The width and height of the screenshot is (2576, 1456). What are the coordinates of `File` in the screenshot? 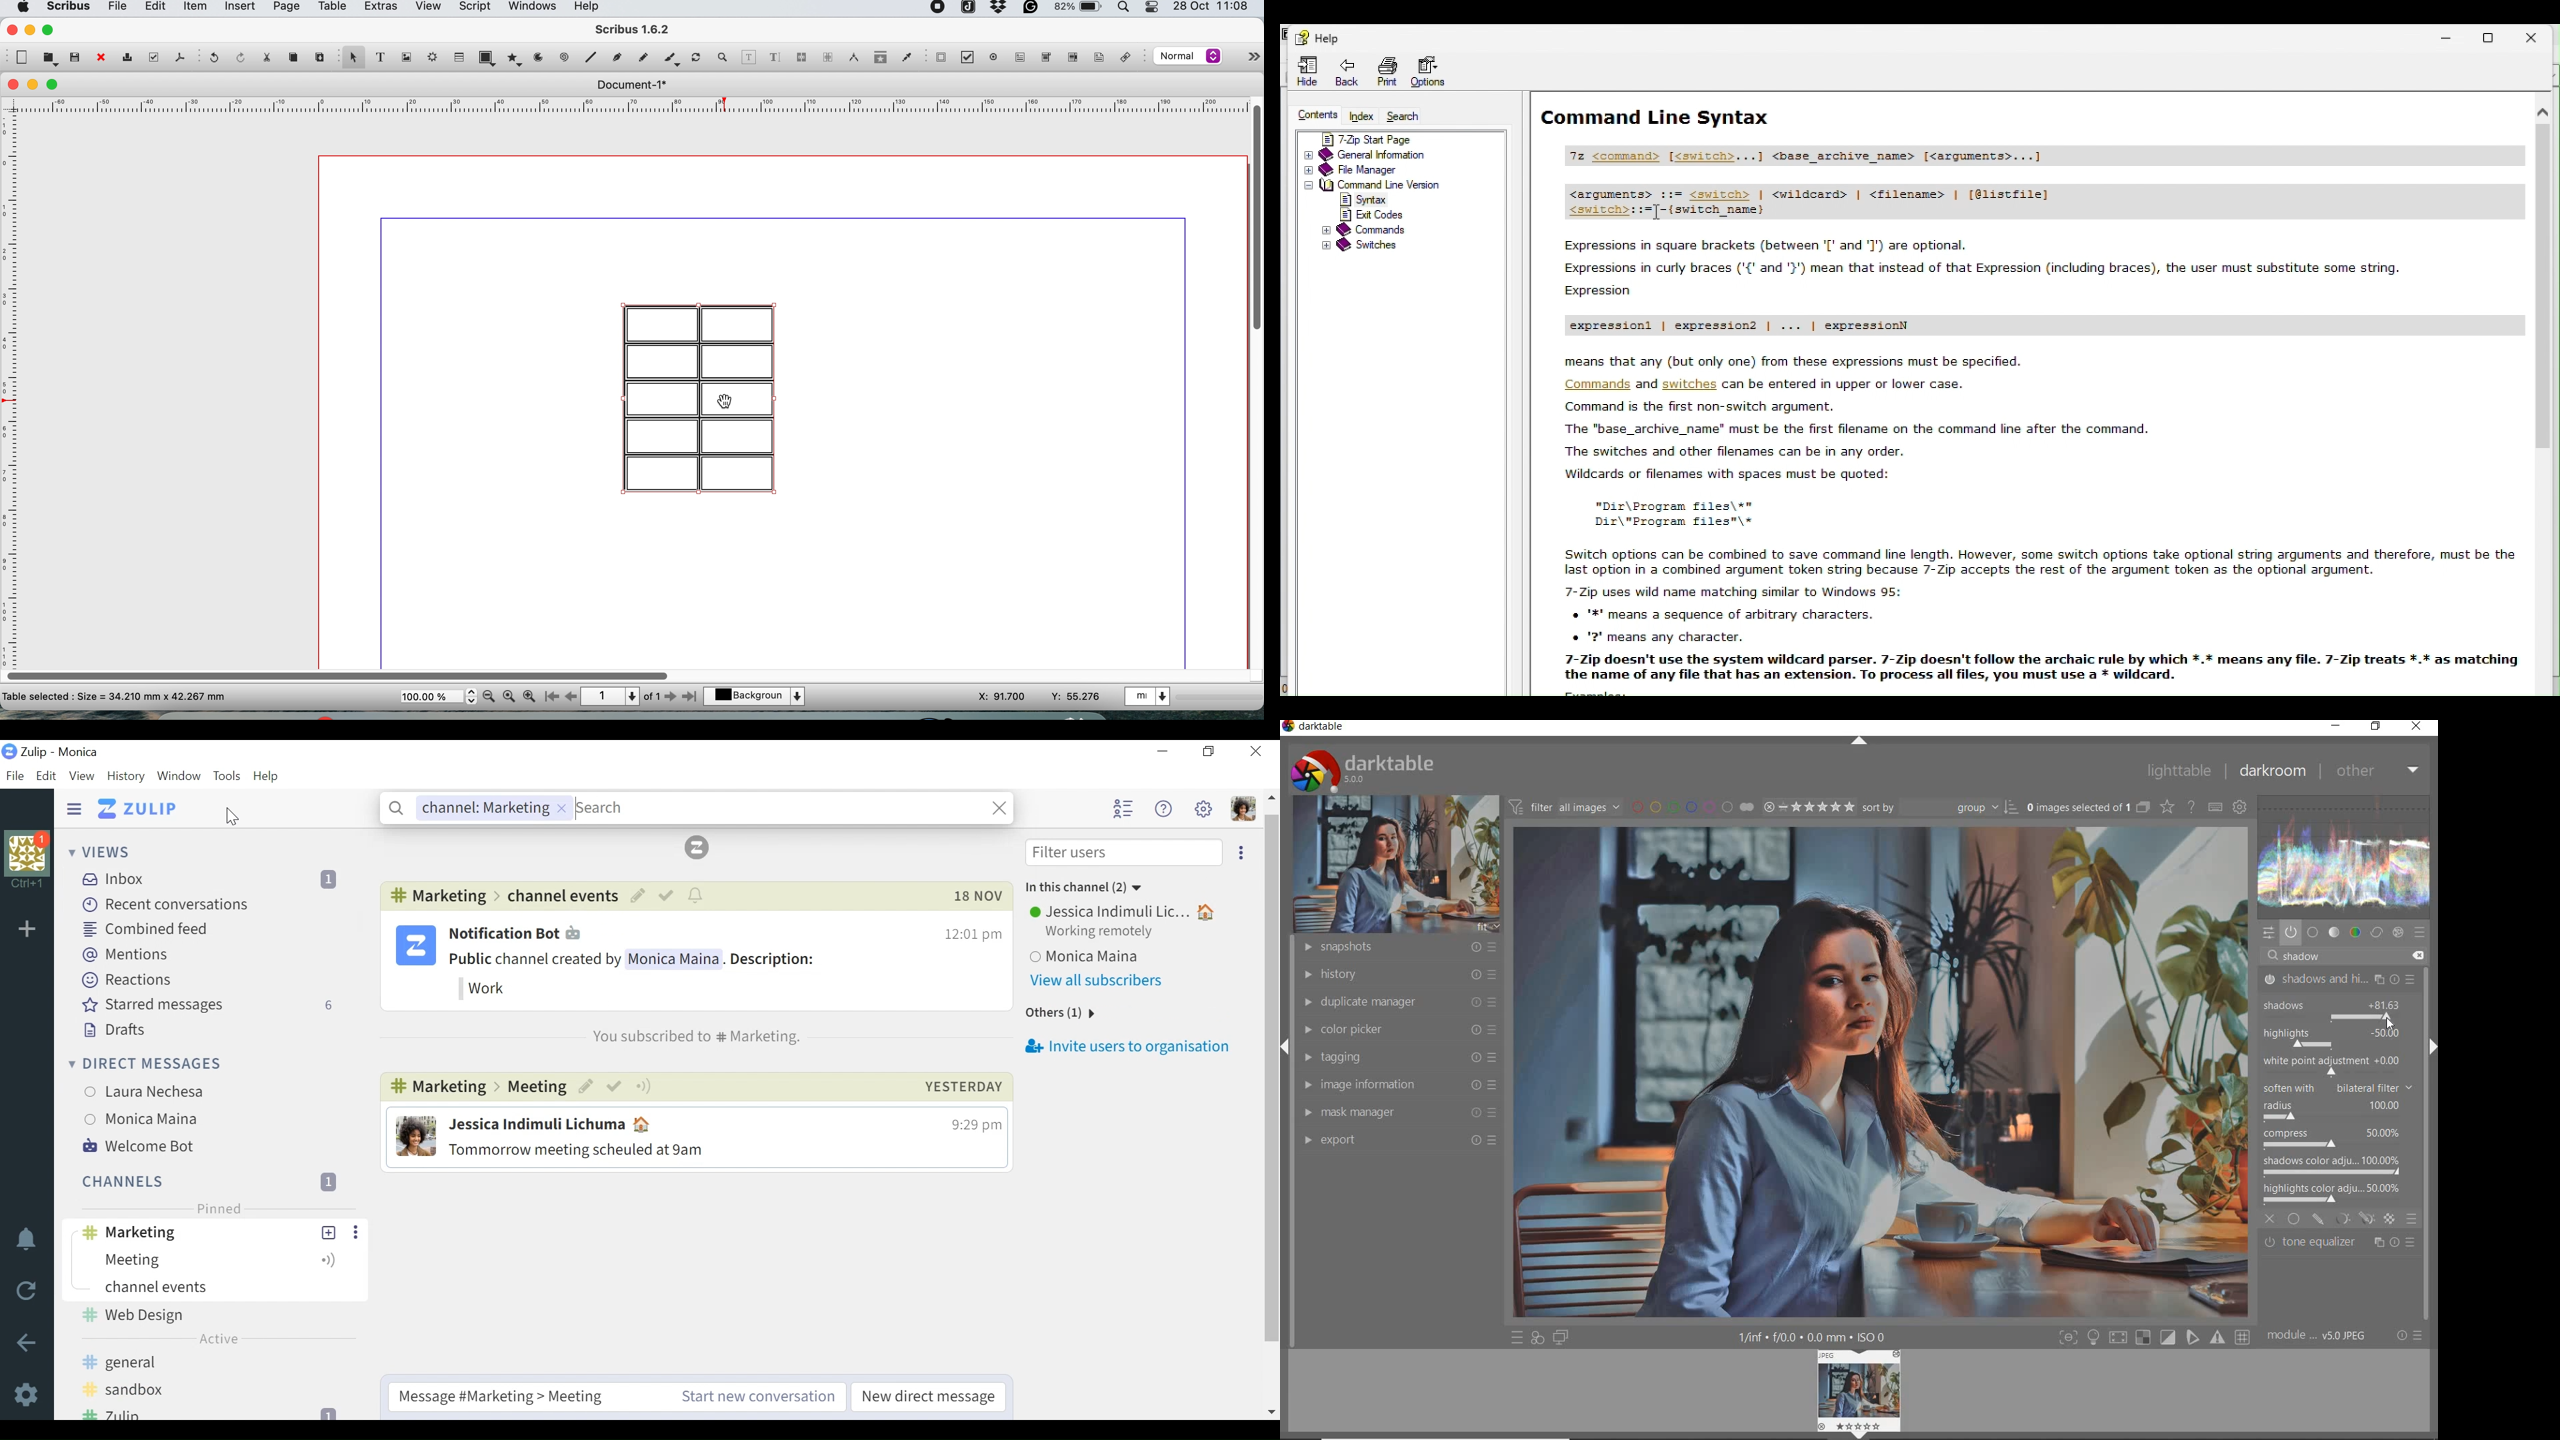 It's located at (17, 777).